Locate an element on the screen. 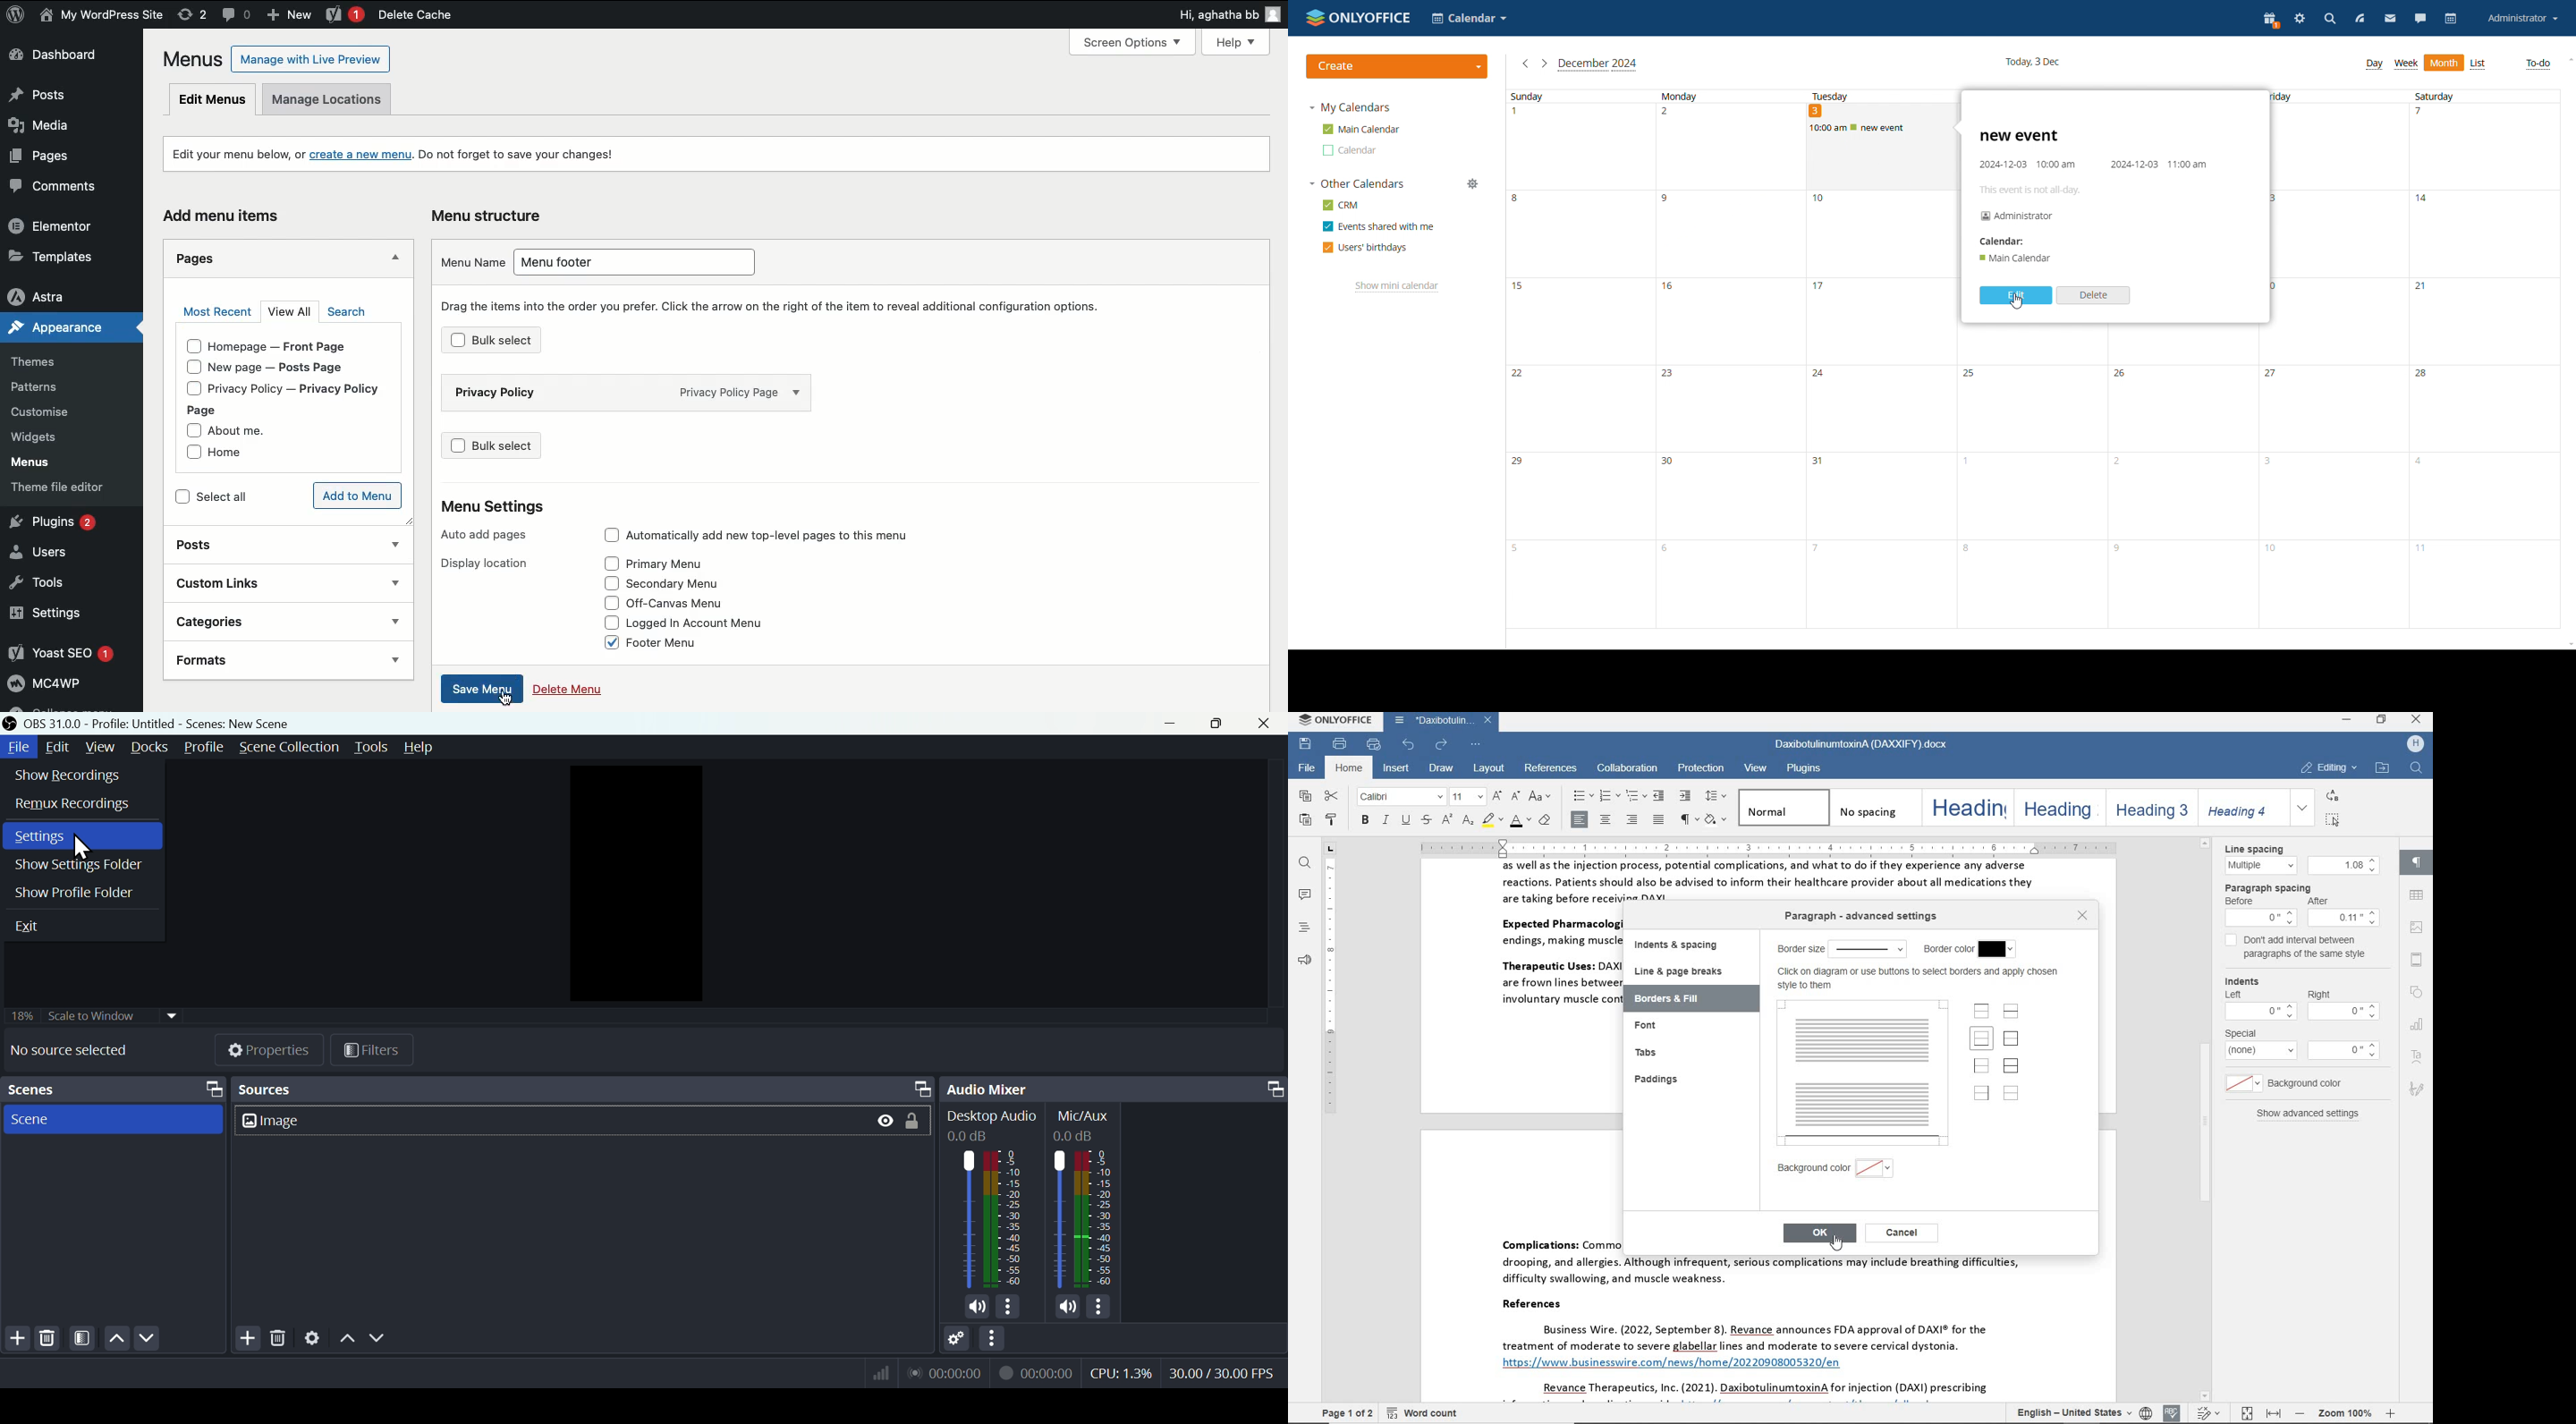 This screenshot has width=2576, height=1428. Help is located at coordinates (1240, 40).